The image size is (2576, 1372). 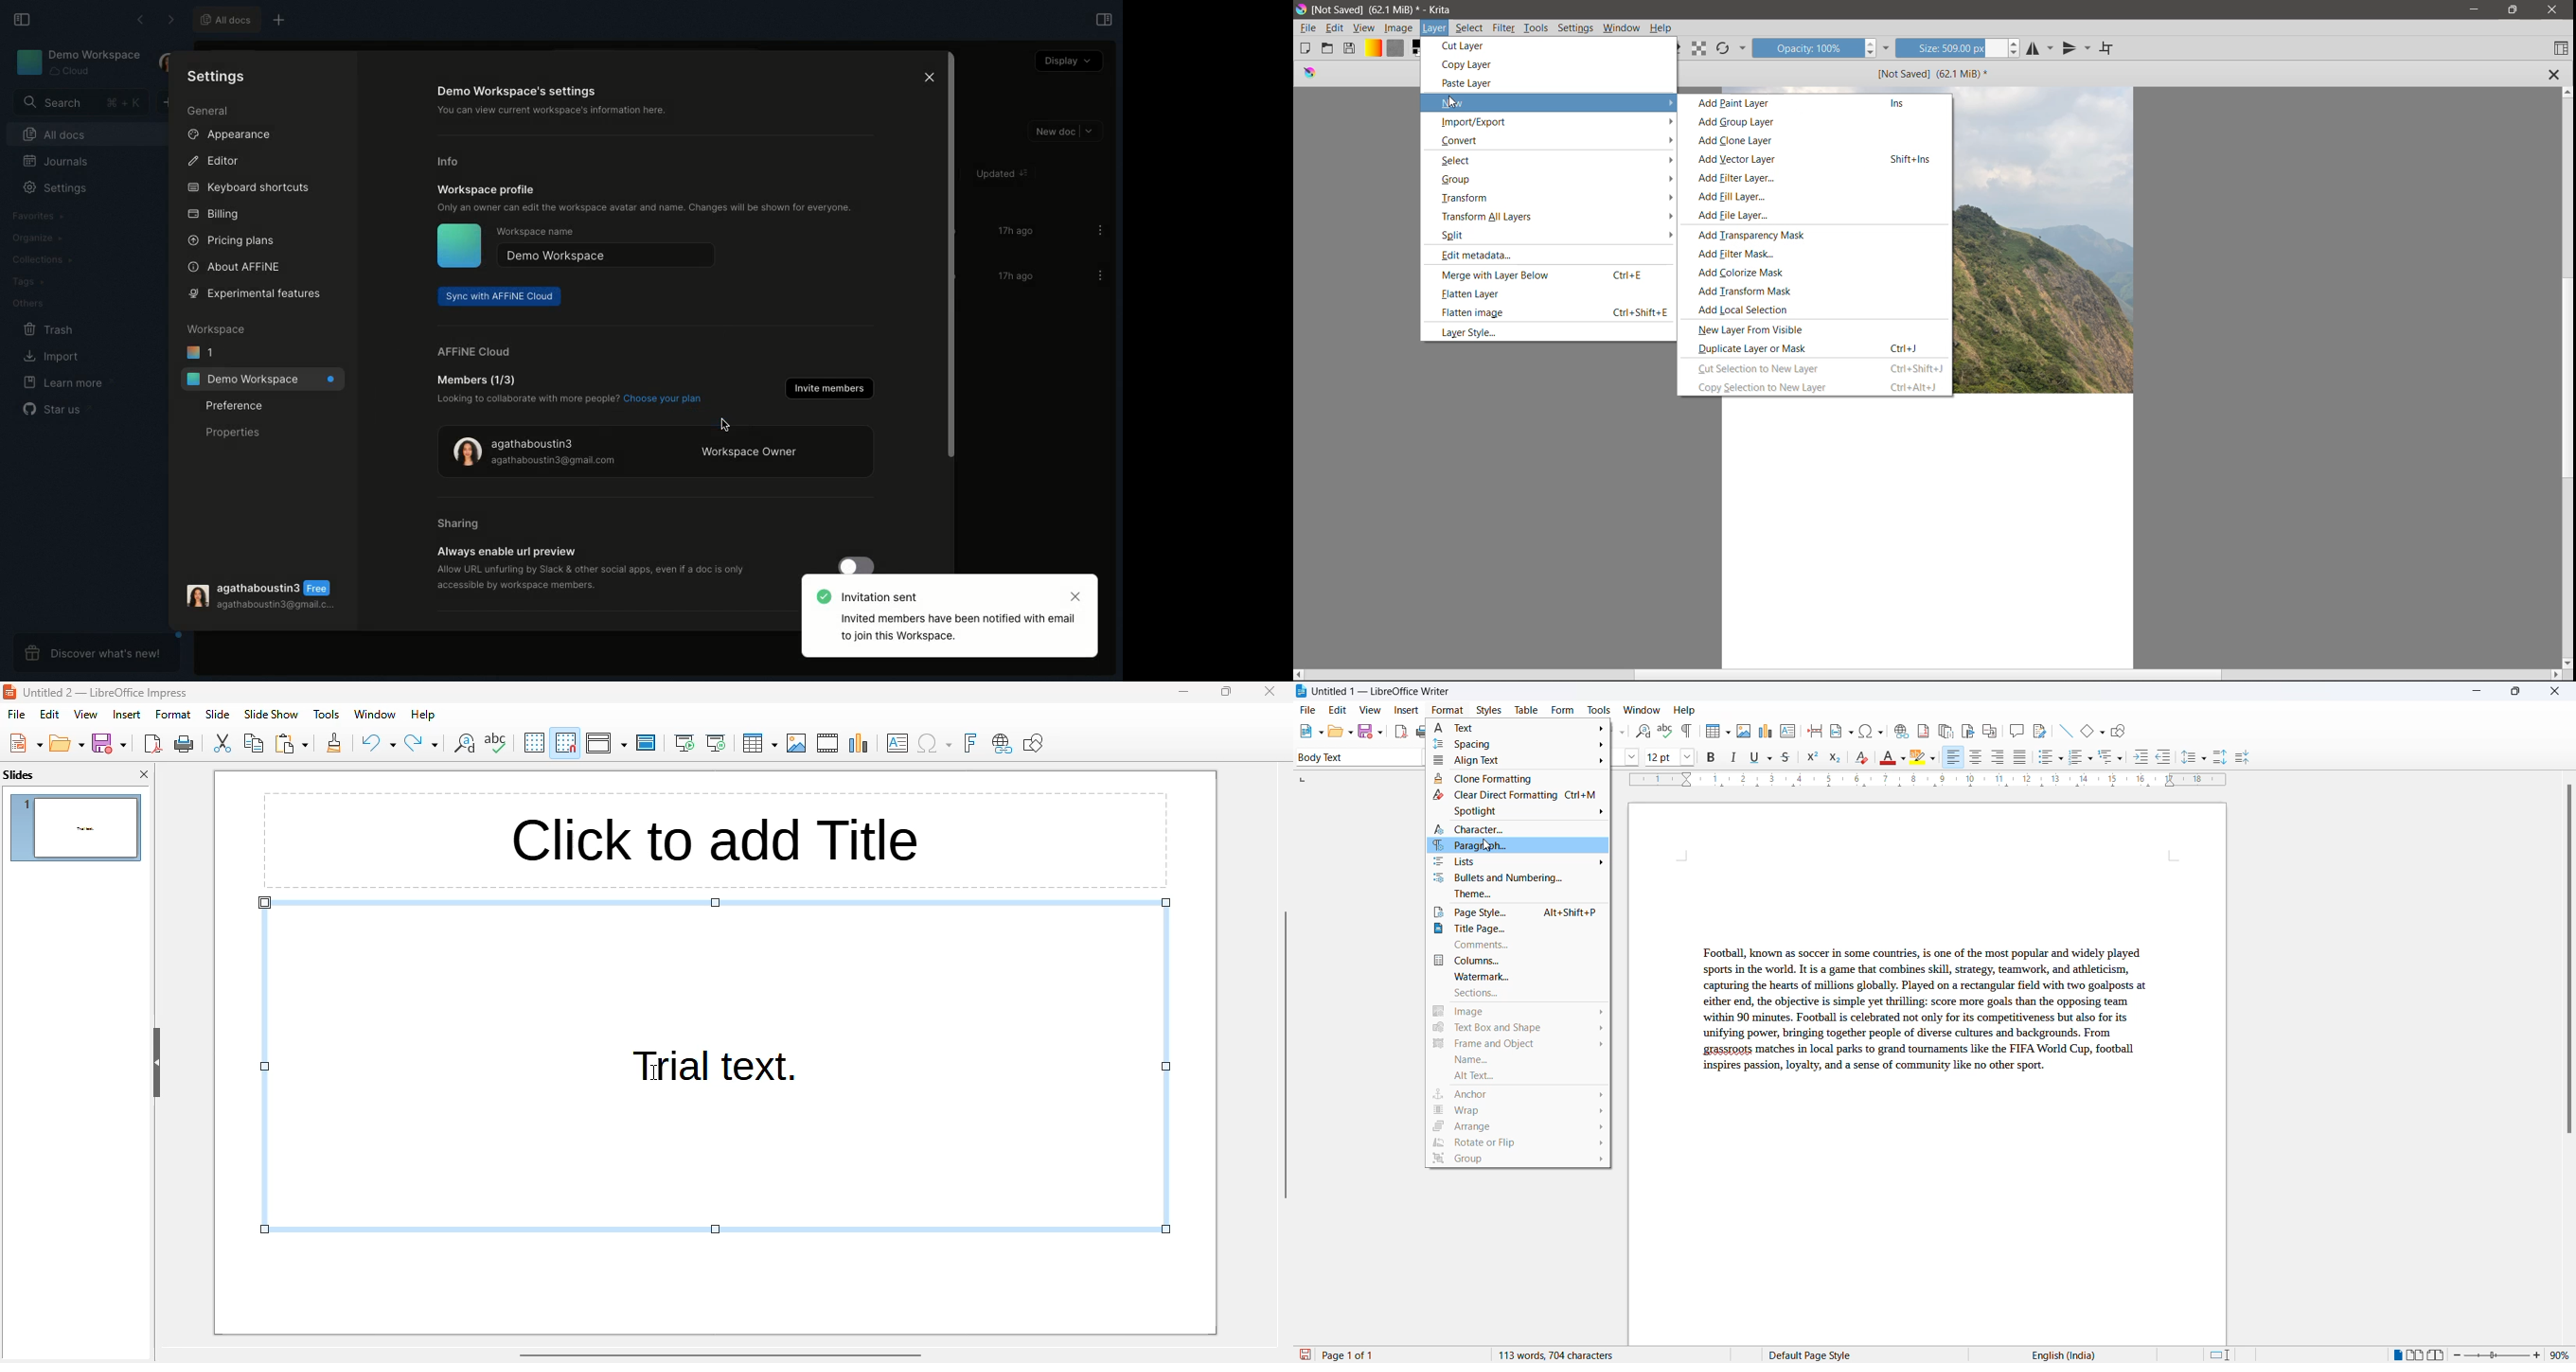 I want to click on text align right, so click(x=2000, y=758).